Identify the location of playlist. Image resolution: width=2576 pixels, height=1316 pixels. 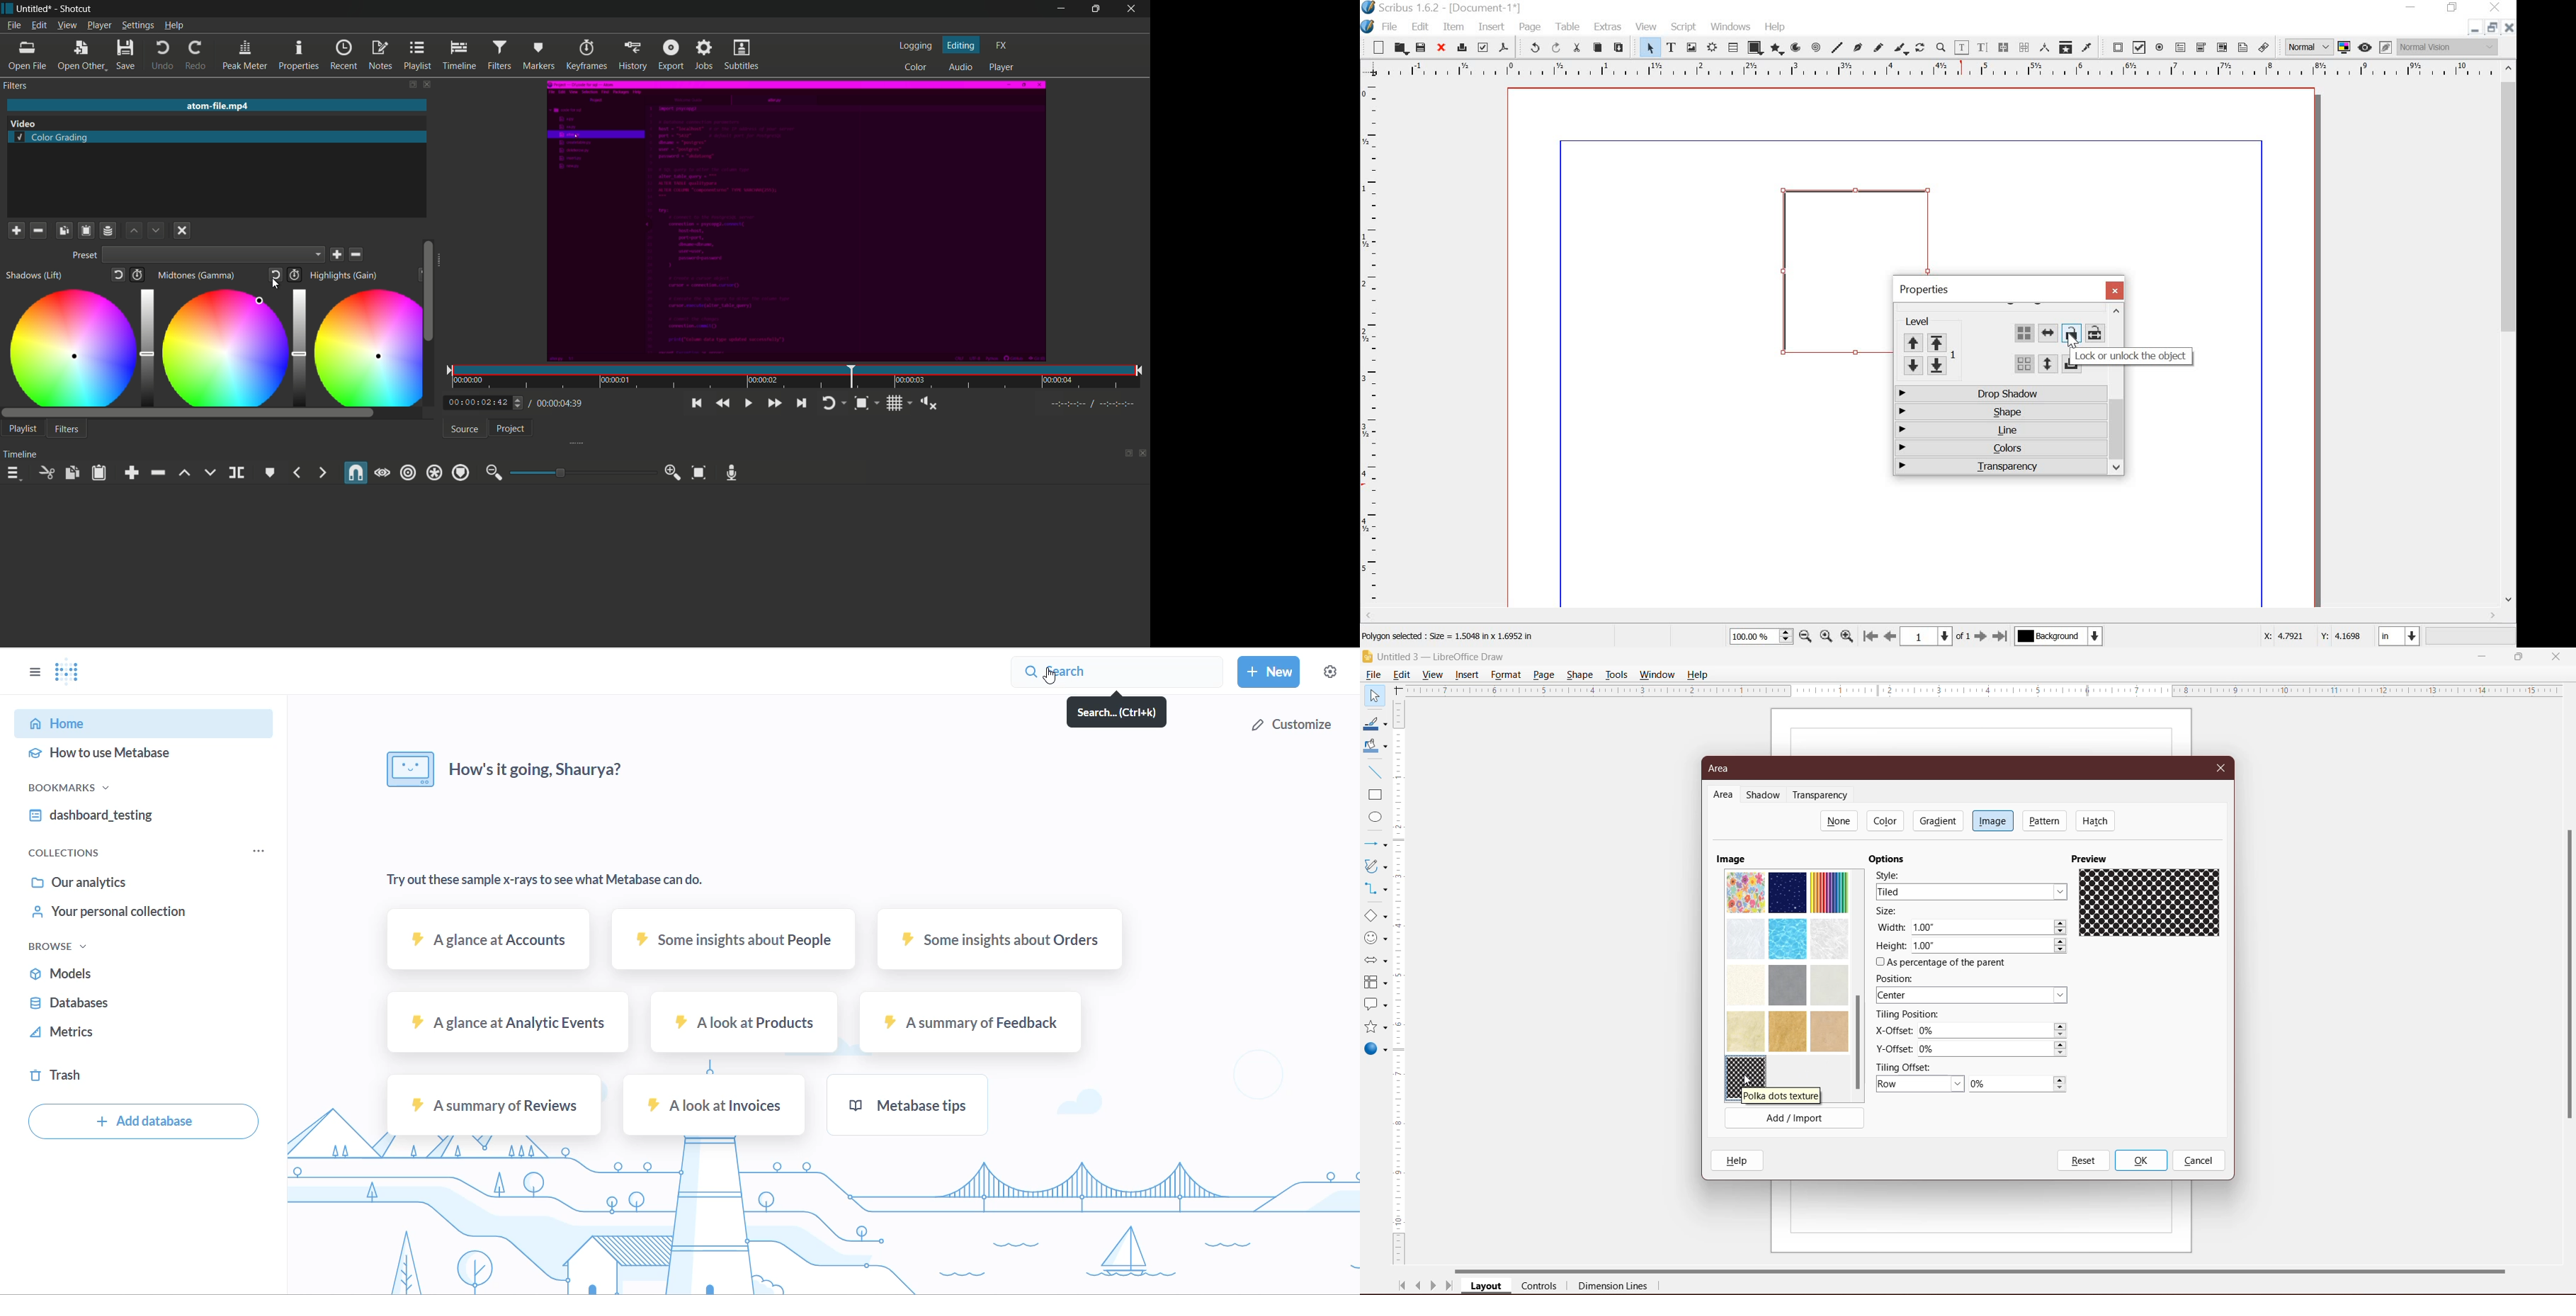
(23, 428).